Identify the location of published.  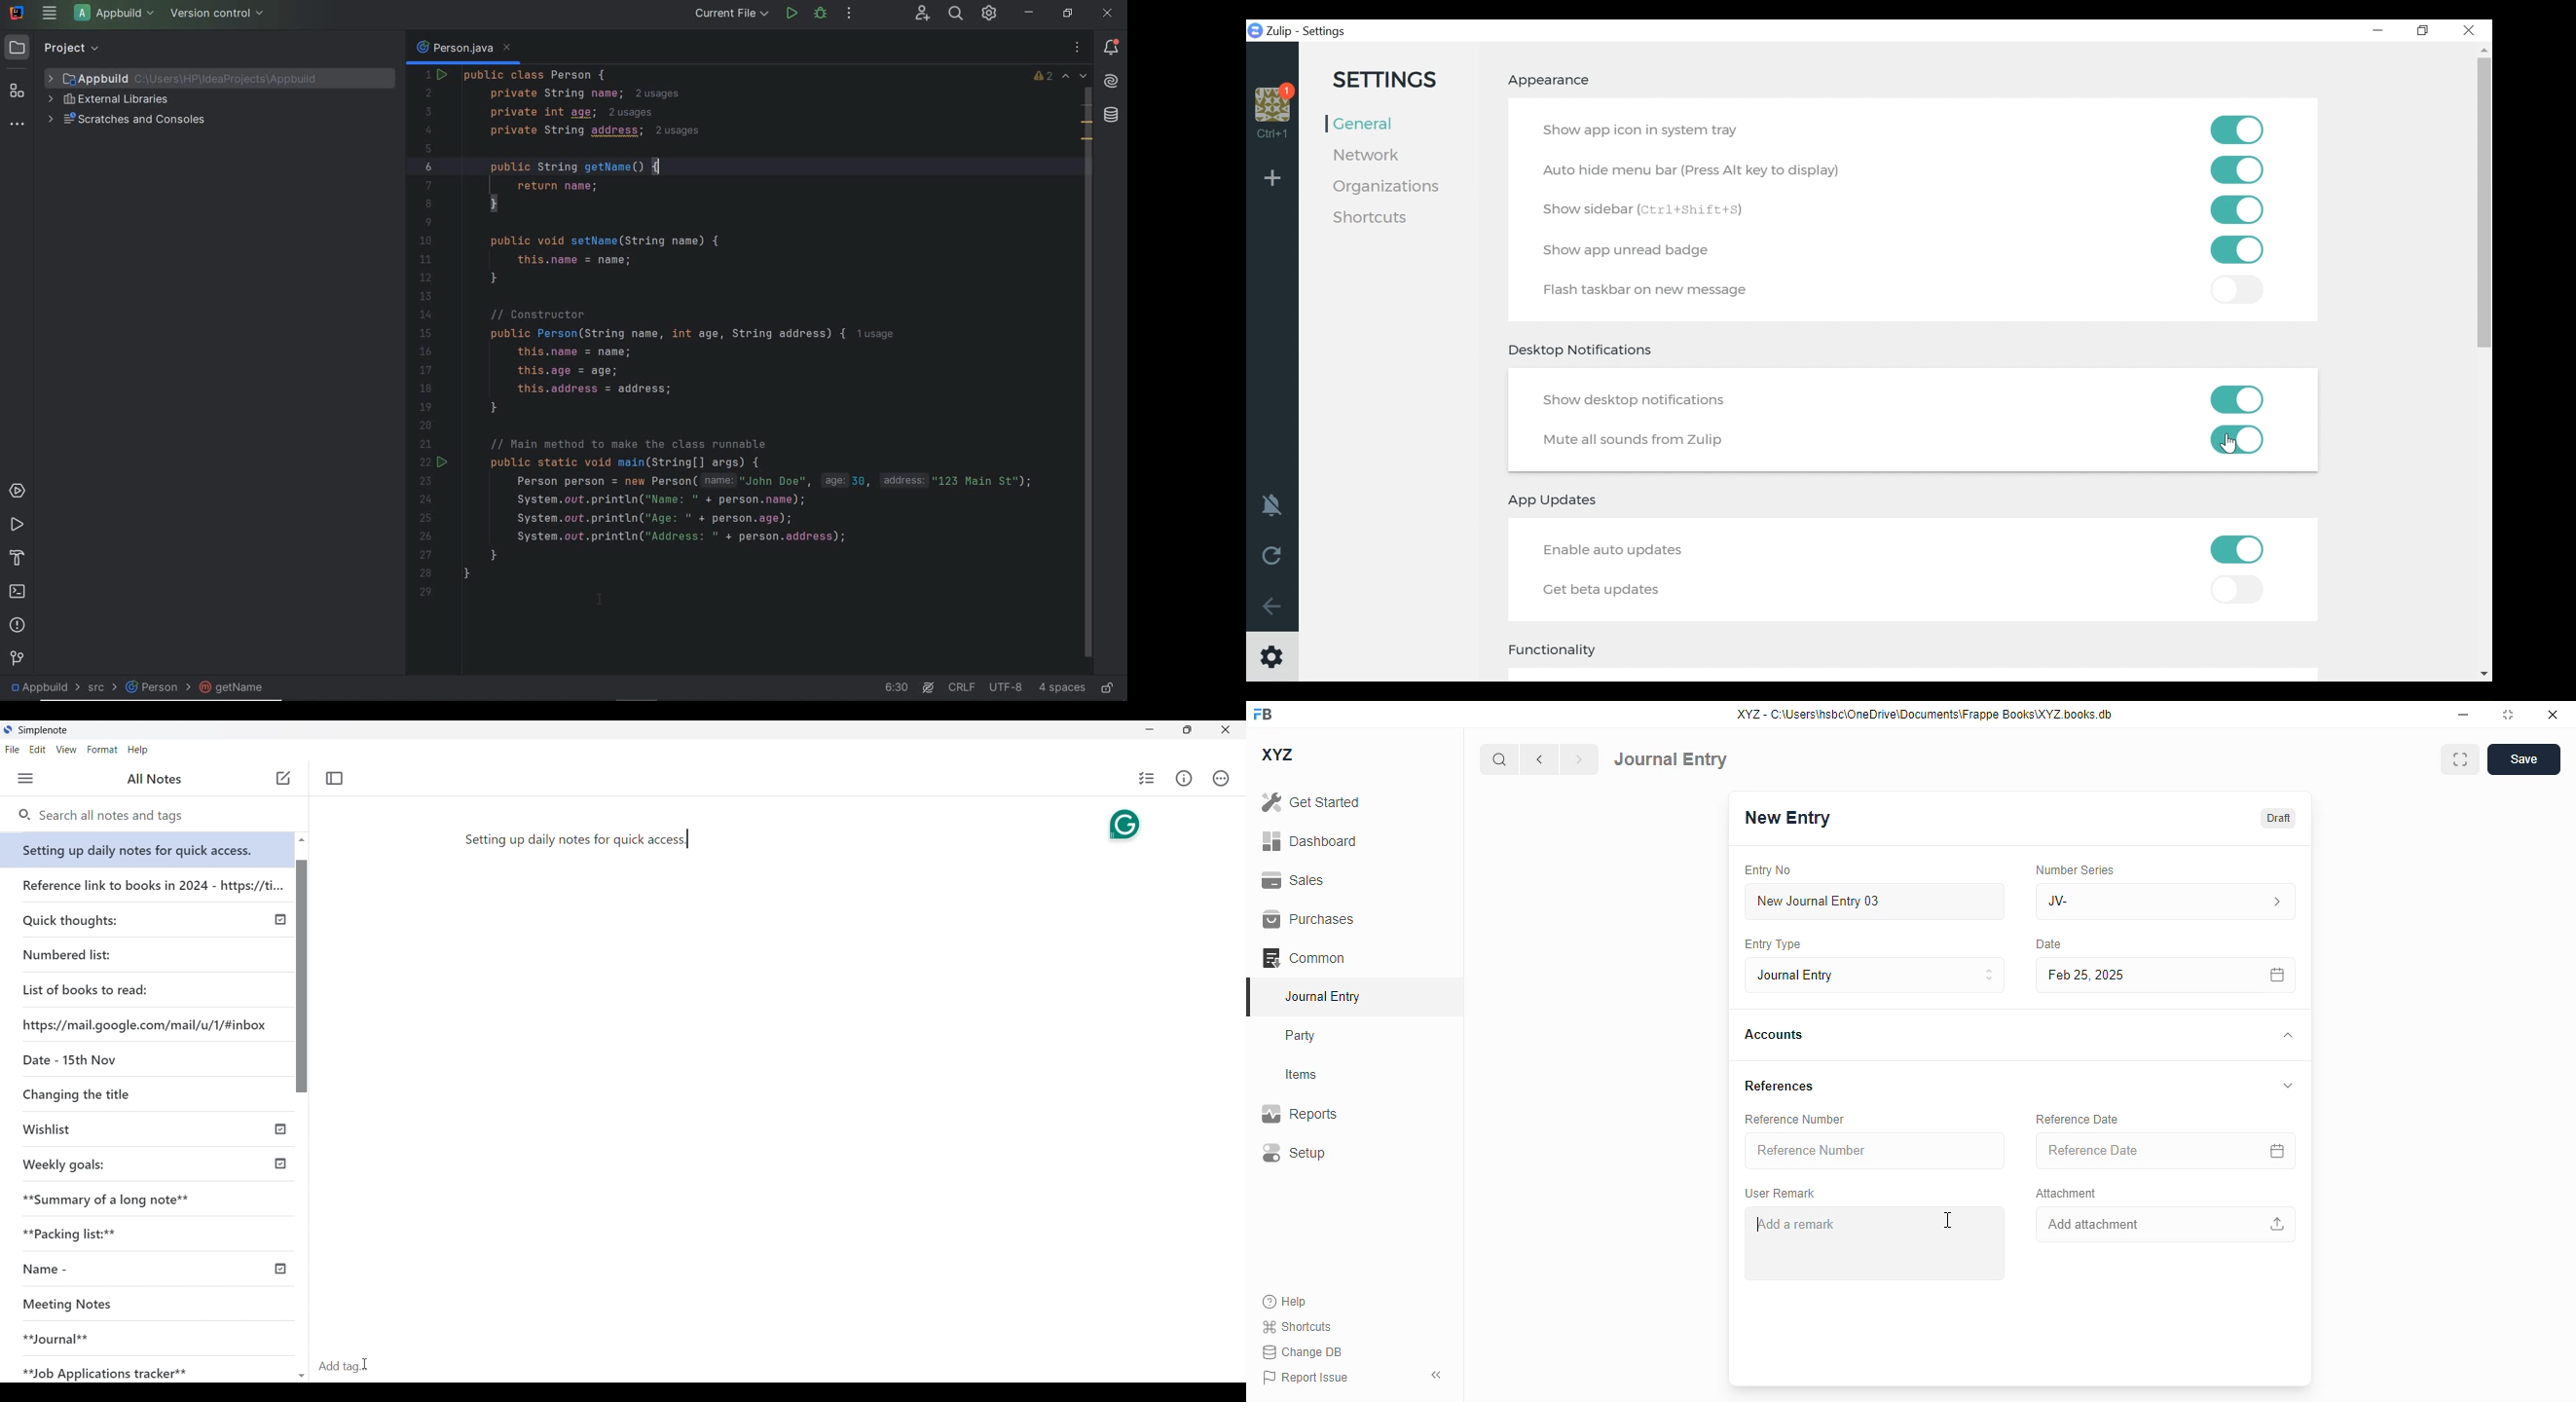
(280, 1164).